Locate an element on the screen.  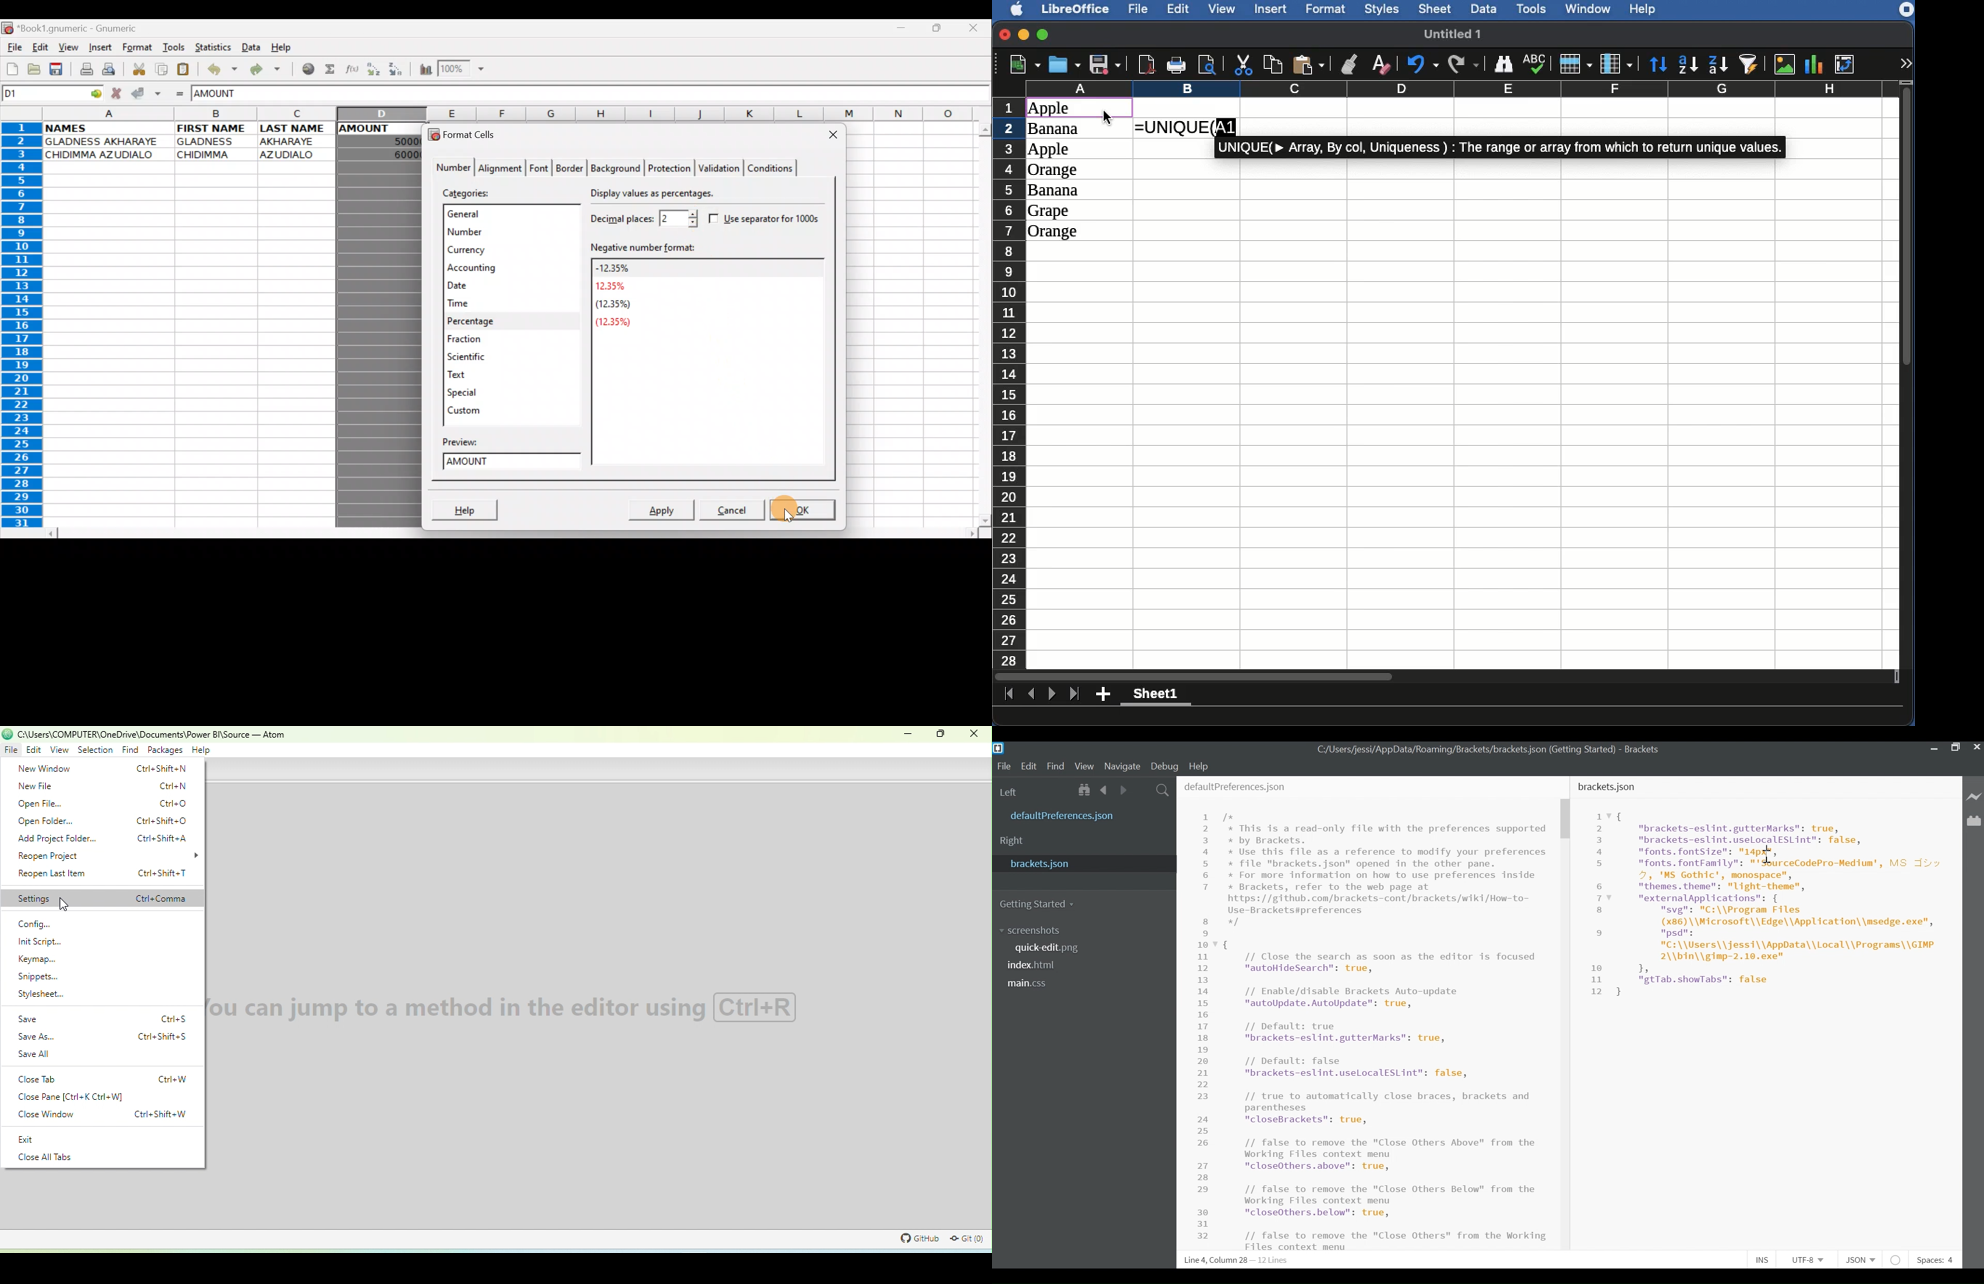
Grape is located at coordinates (1051, 211).